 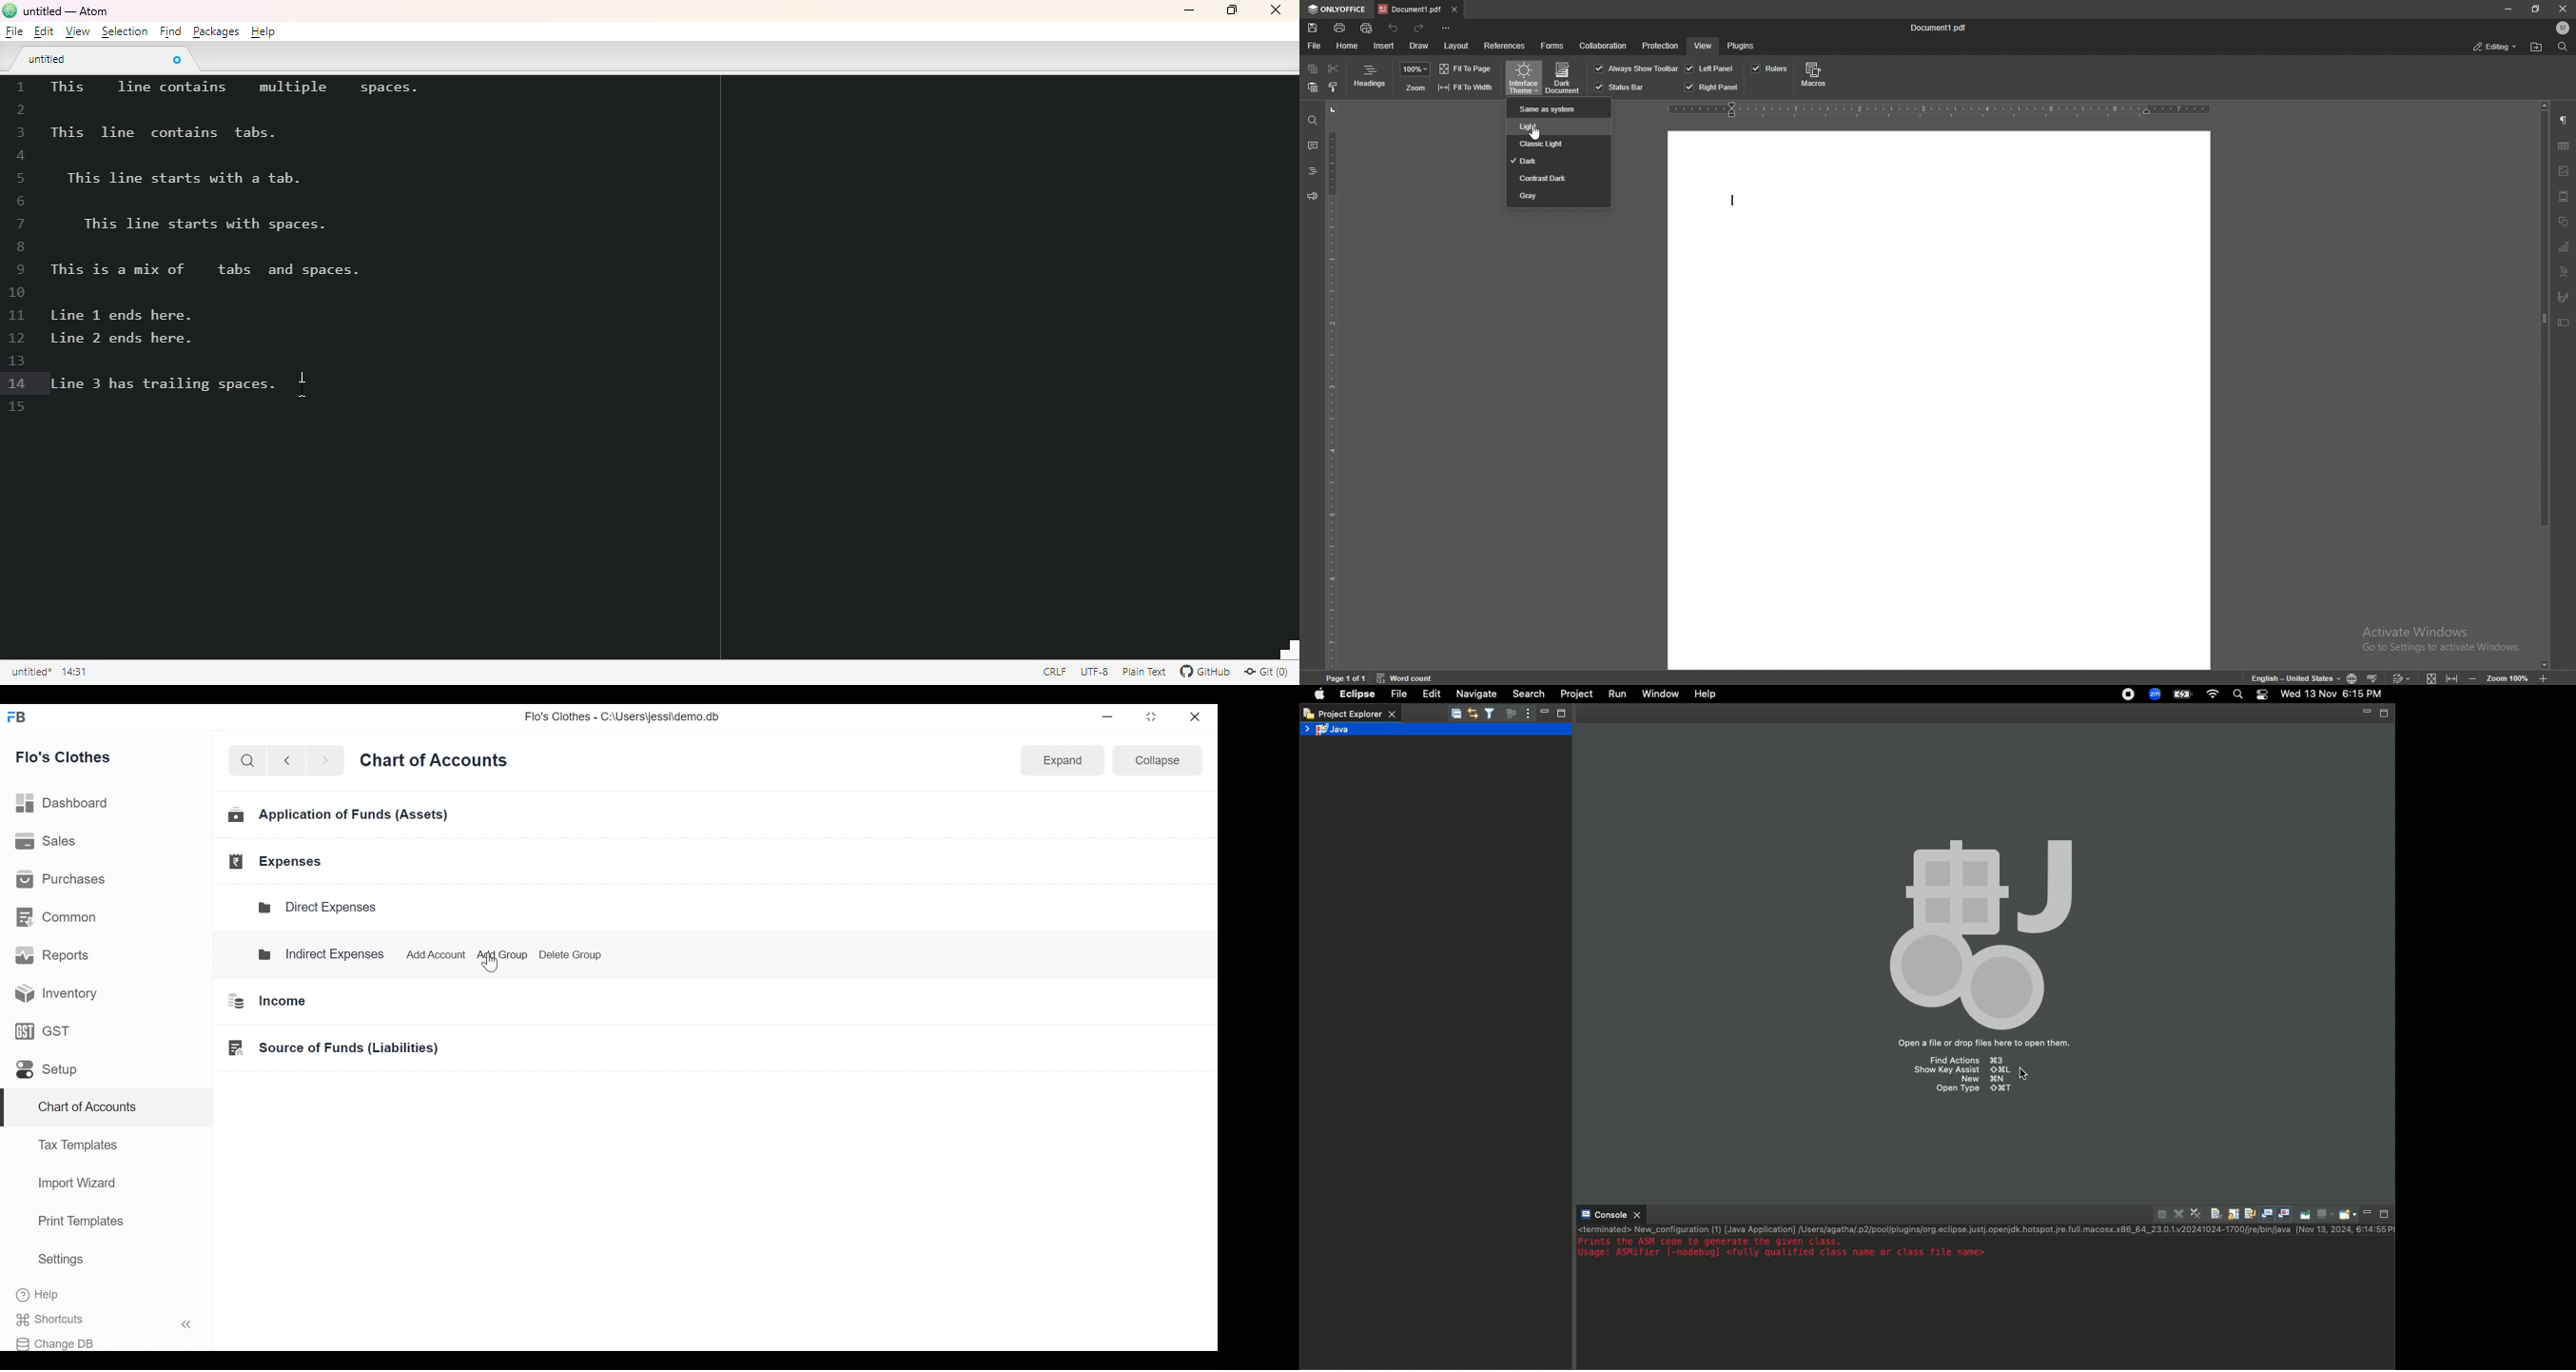 What do you see at coordinates (1313, 28) in the screenshot?
I see `save` at bounding box center [1313, 28].